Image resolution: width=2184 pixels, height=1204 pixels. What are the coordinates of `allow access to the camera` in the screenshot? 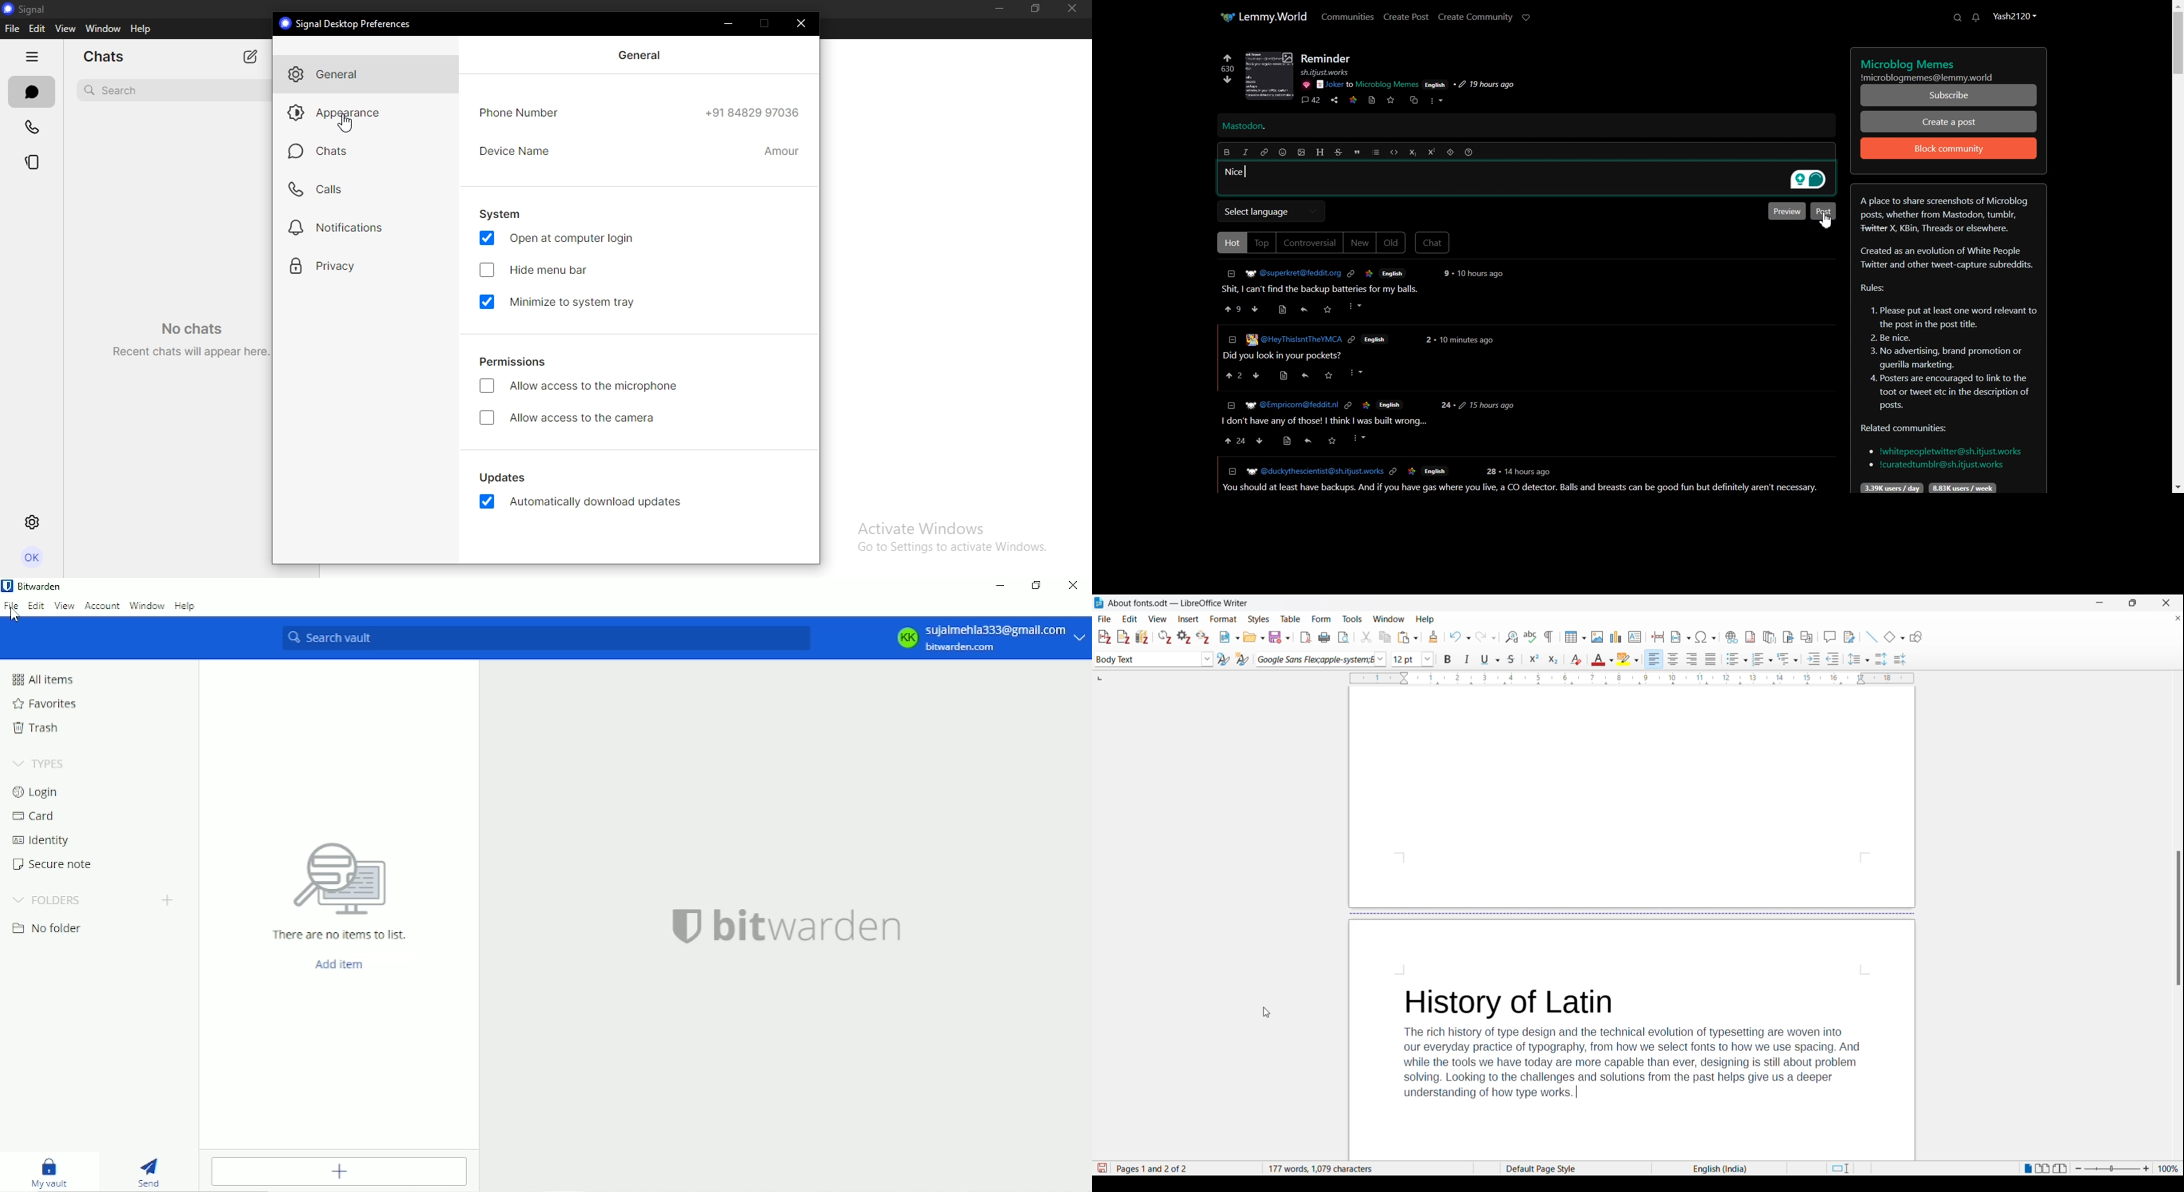 It's located at (568, 419).